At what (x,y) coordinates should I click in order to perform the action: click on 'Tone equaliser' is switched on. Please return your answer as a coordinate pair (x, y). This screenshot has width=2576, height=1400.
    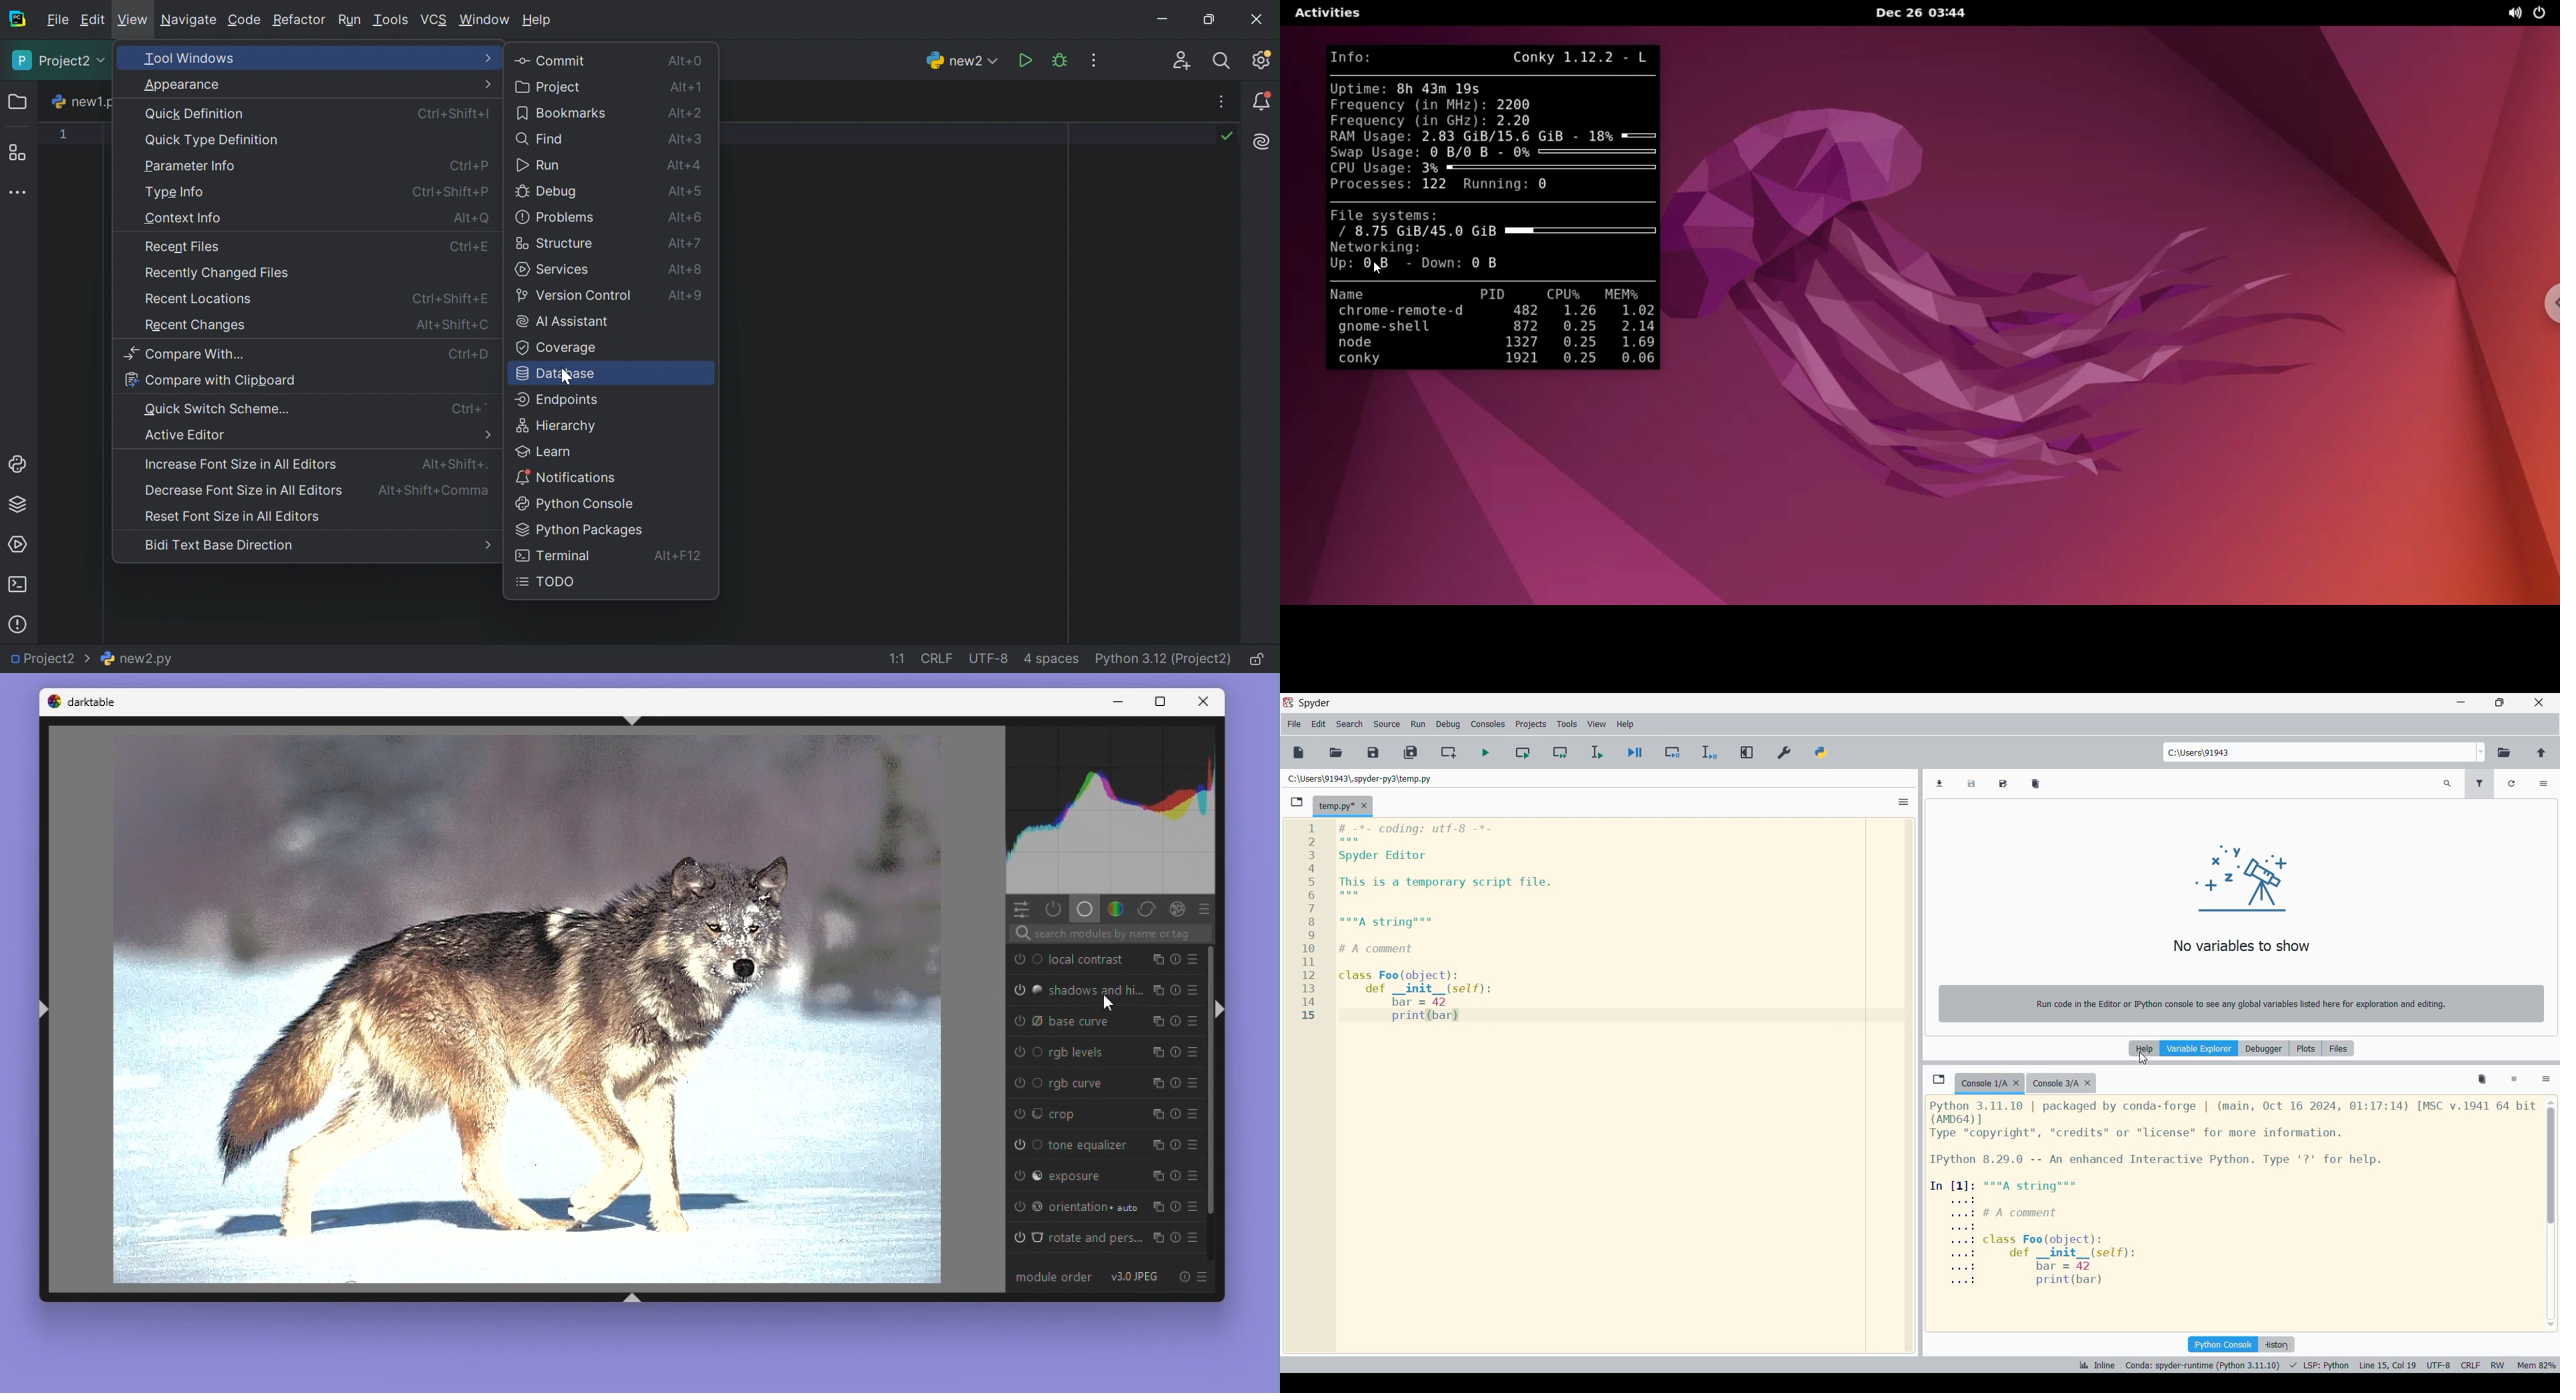
    Looking at the image, I should click on (1025, 1142).